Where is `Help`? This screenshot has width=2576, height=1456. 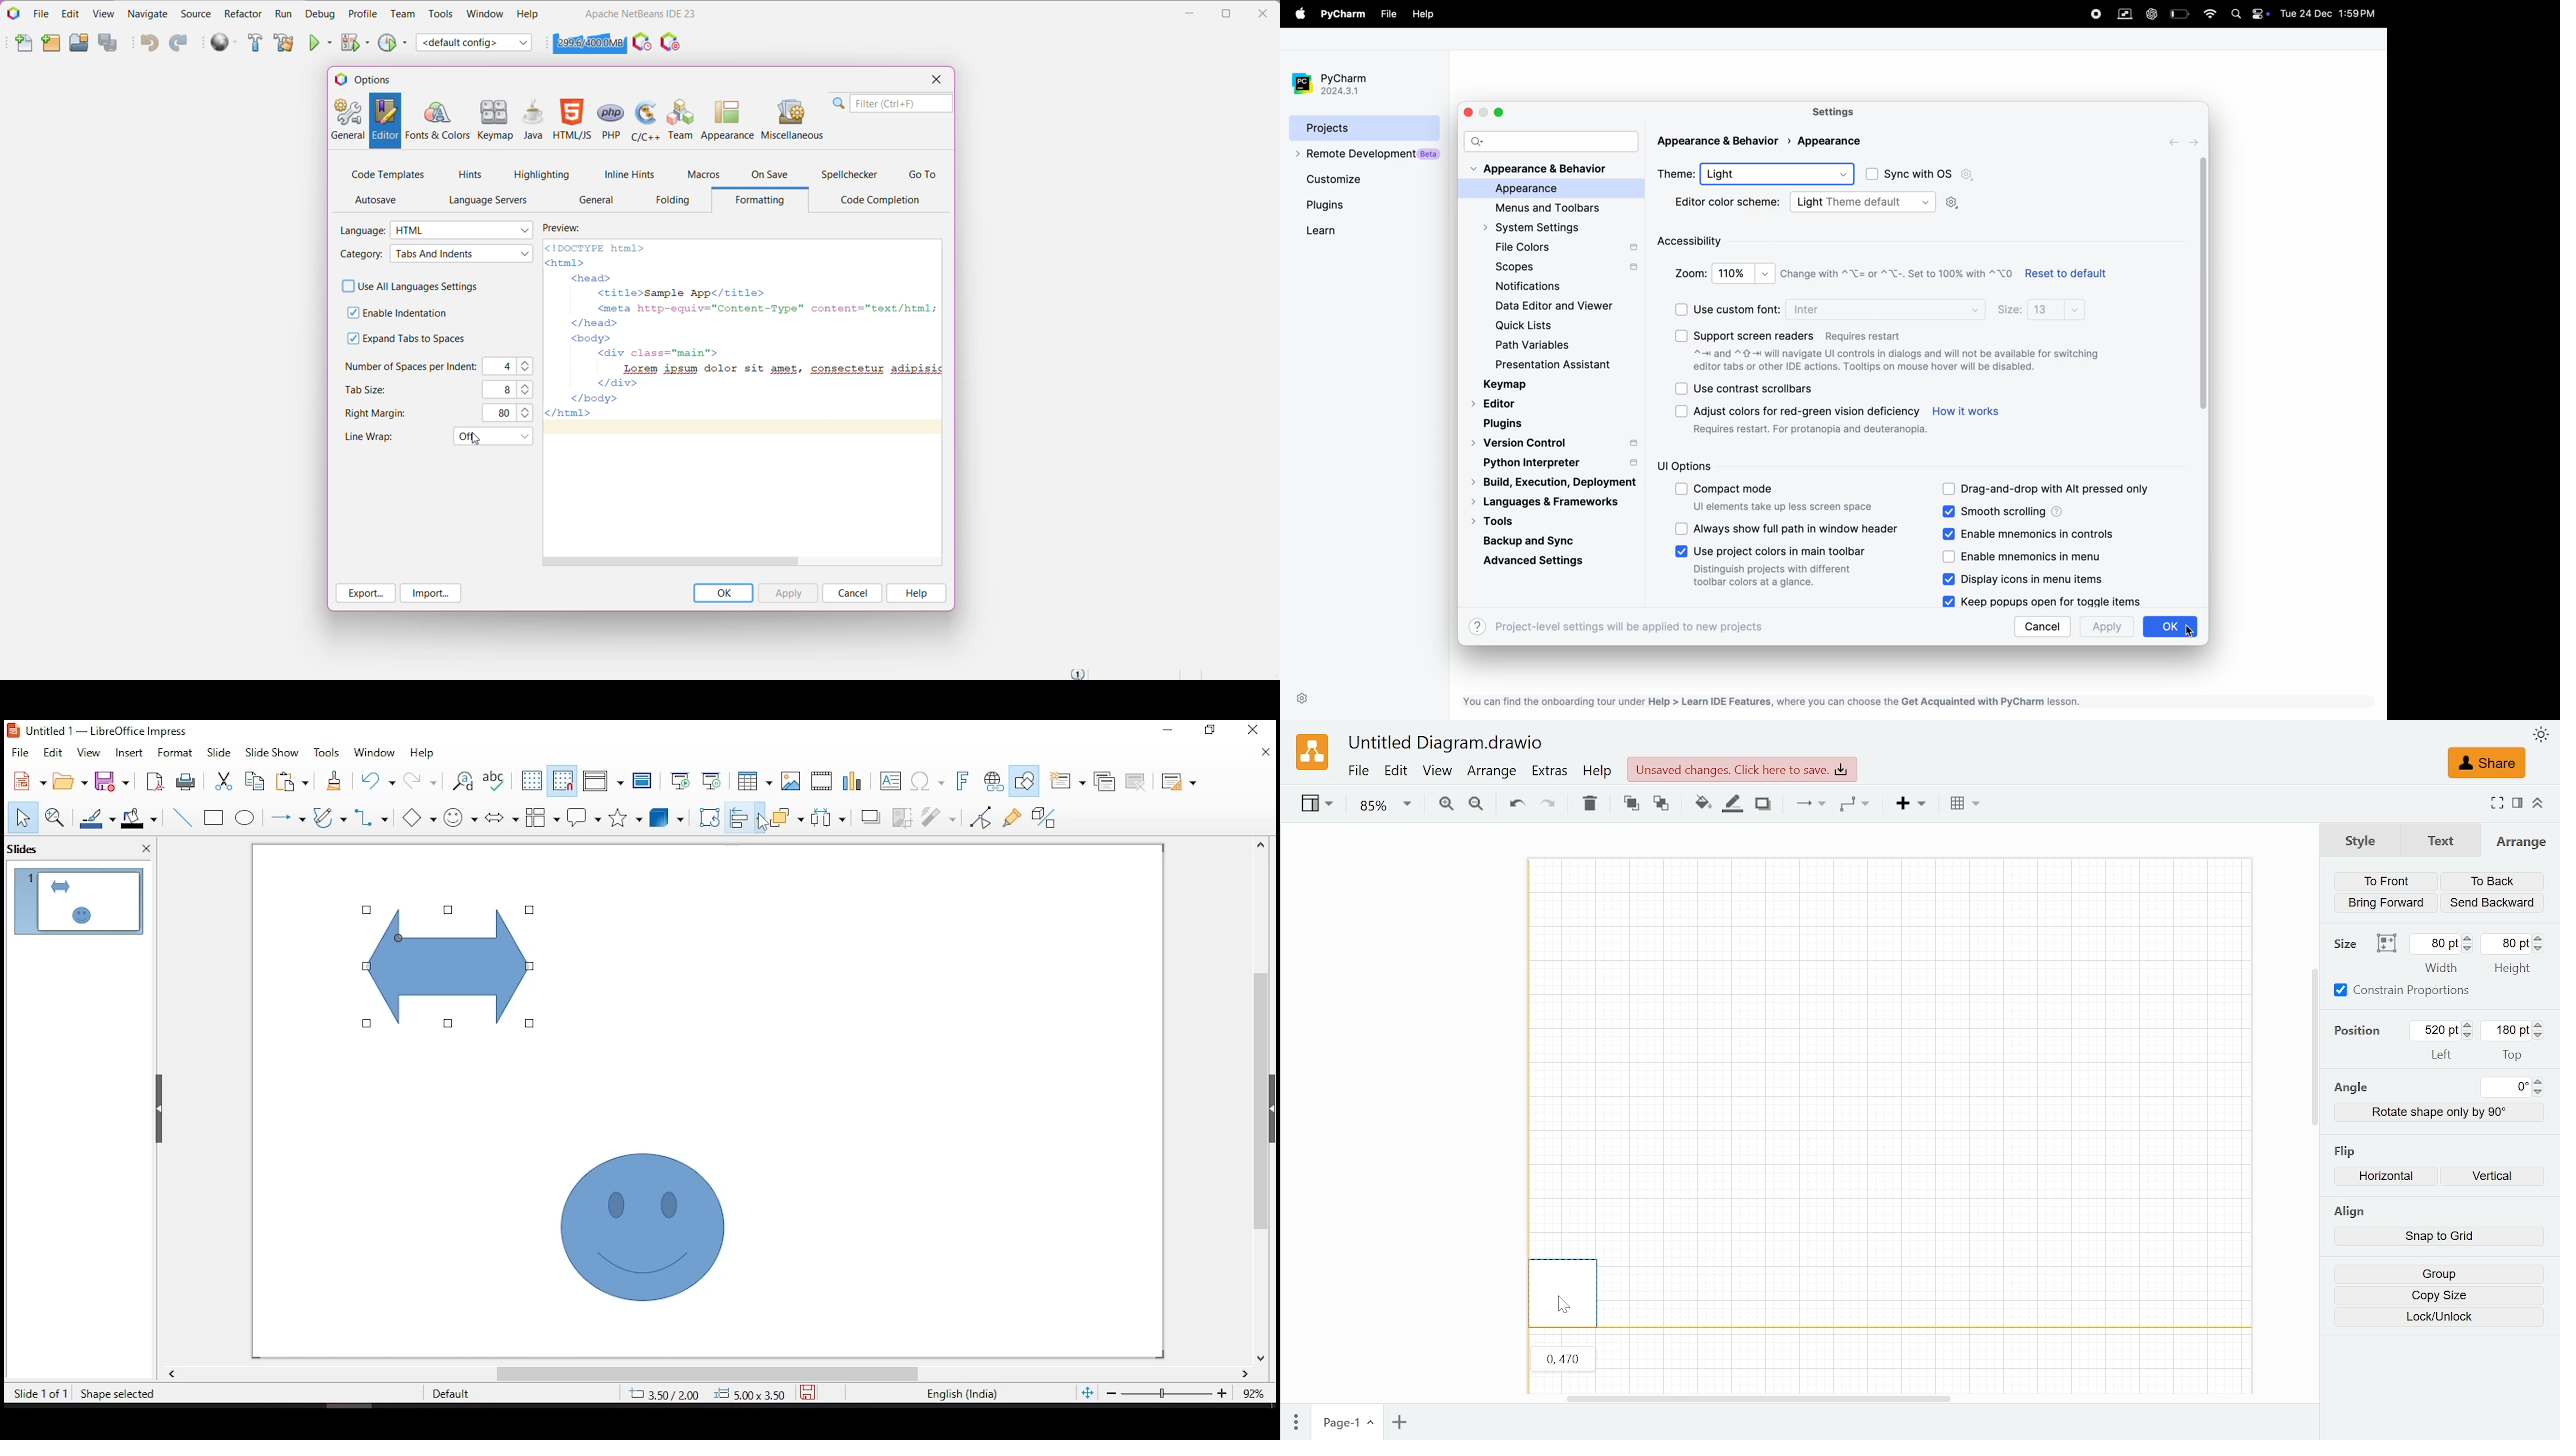 Help is located at coordinates (528, 15).